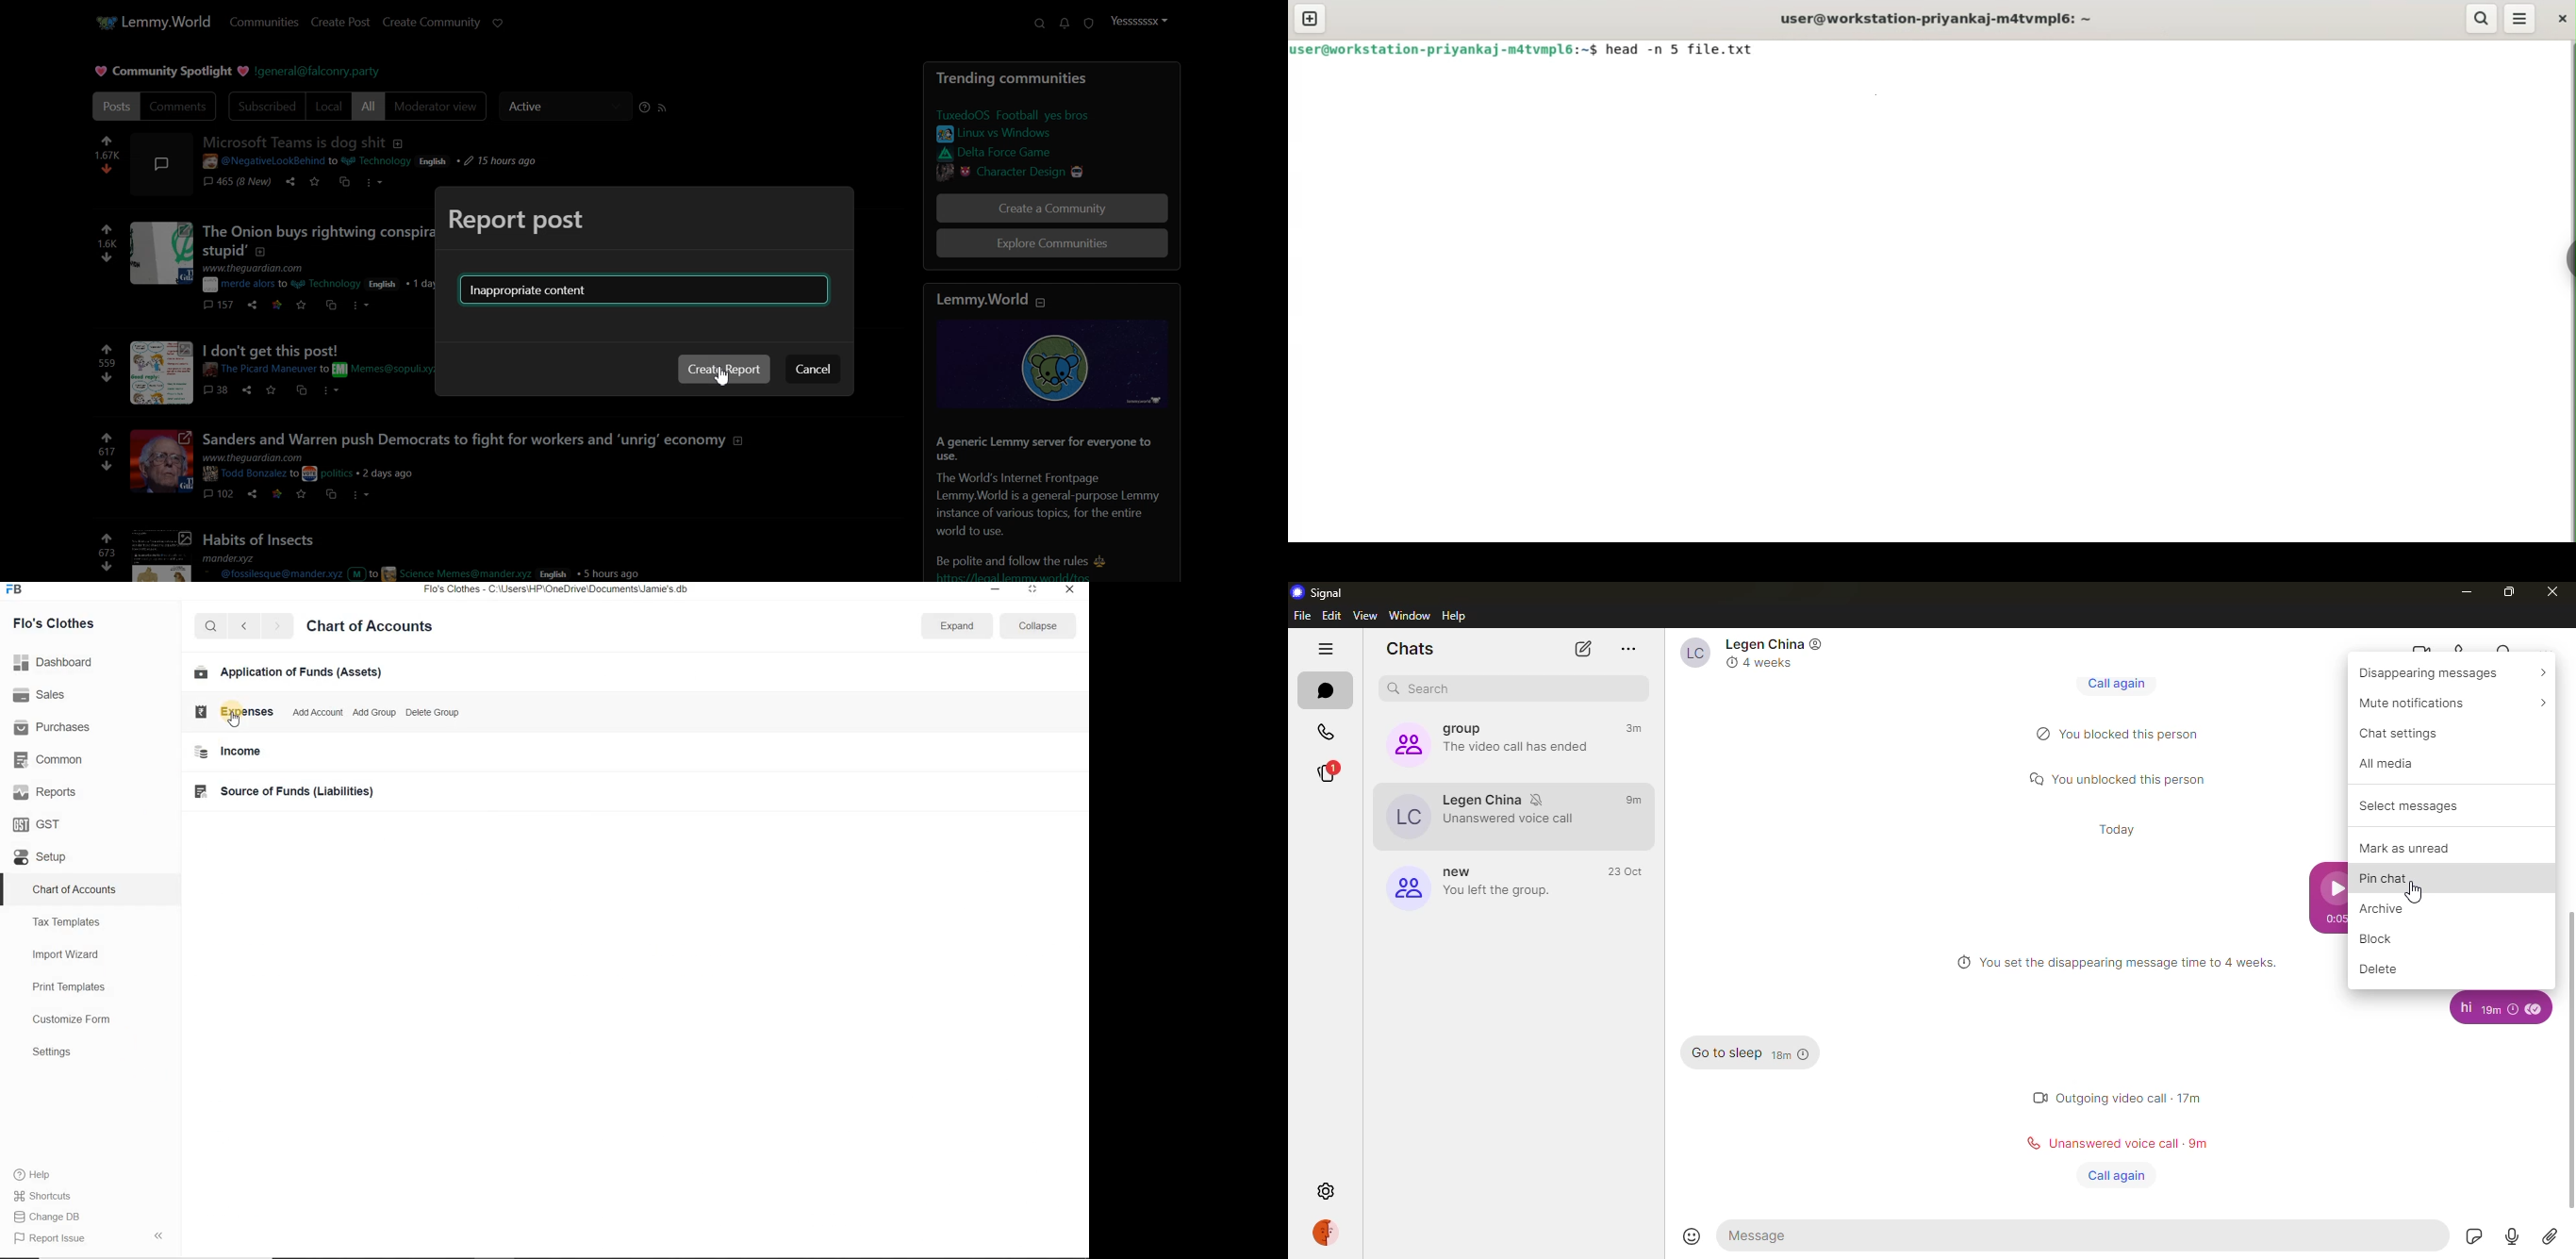 The width and height of the screenshot is (2576, 1260). Describe the element at coordinates (1032, 592) in the screenshot. I see `restore down` at that location.